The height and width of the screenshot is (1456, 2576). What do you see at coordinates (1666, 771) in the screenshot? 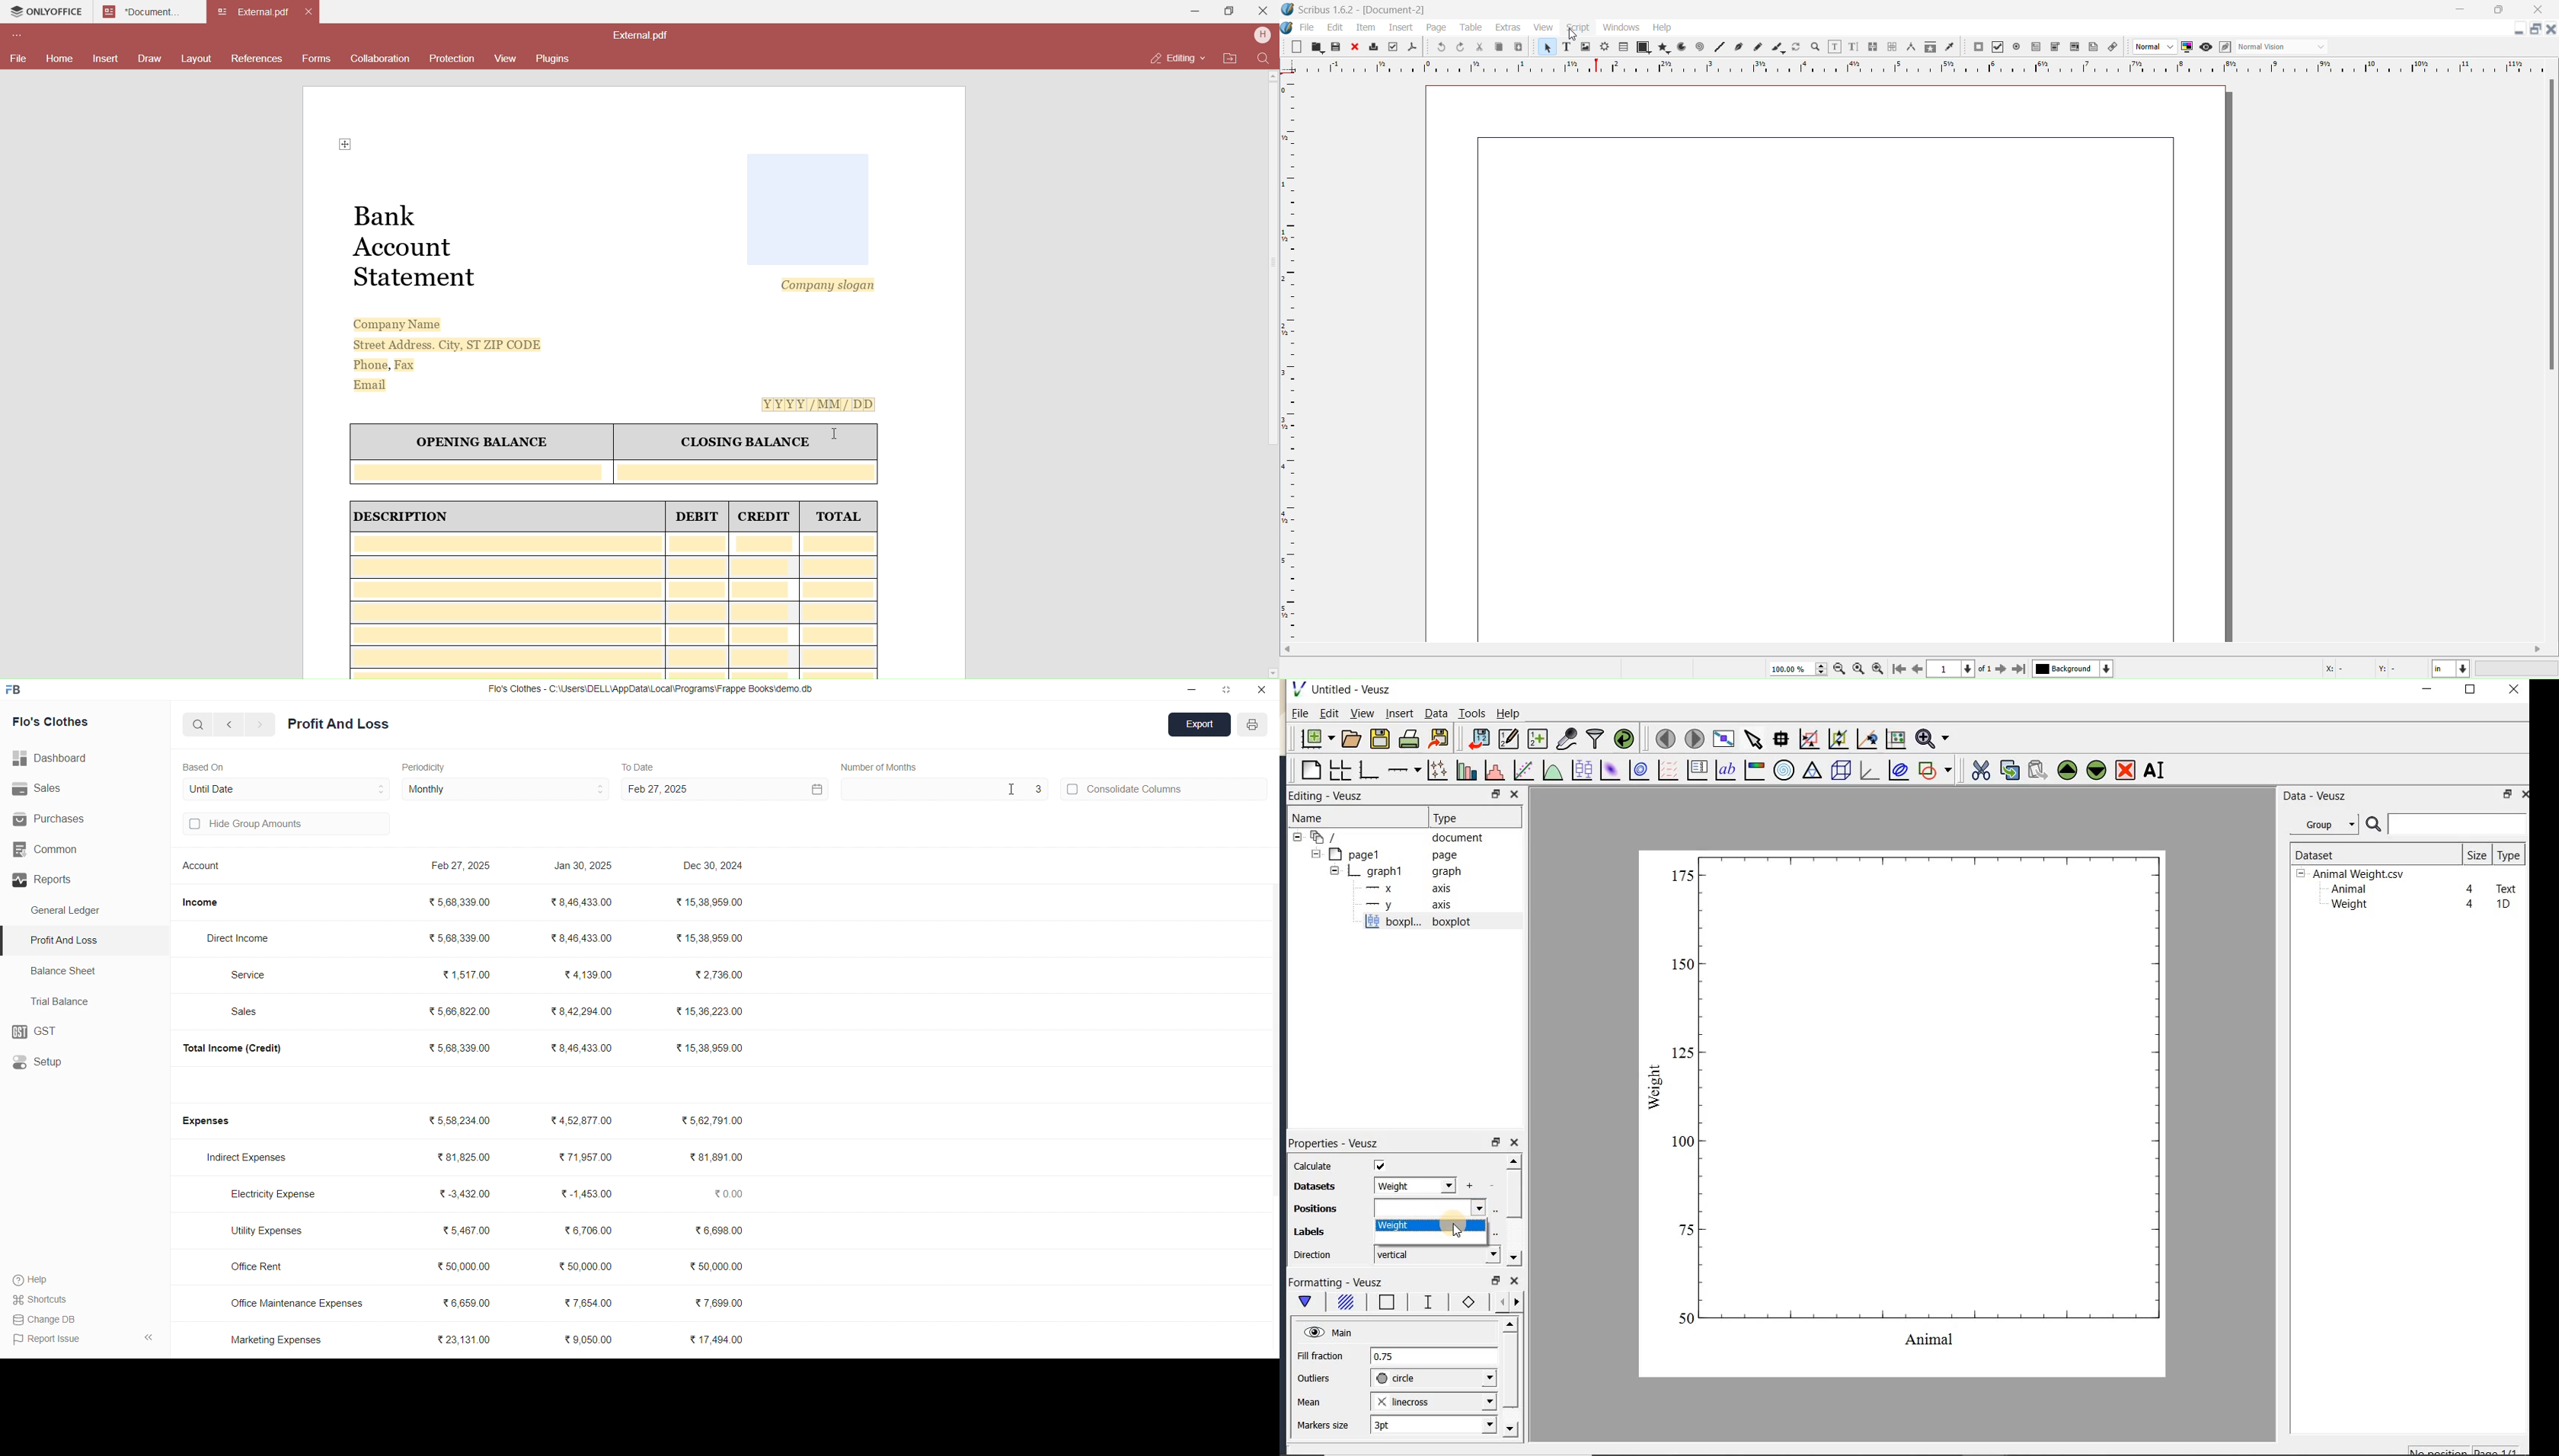
I see `plot a vector field` at bounding box center [1666, 771].